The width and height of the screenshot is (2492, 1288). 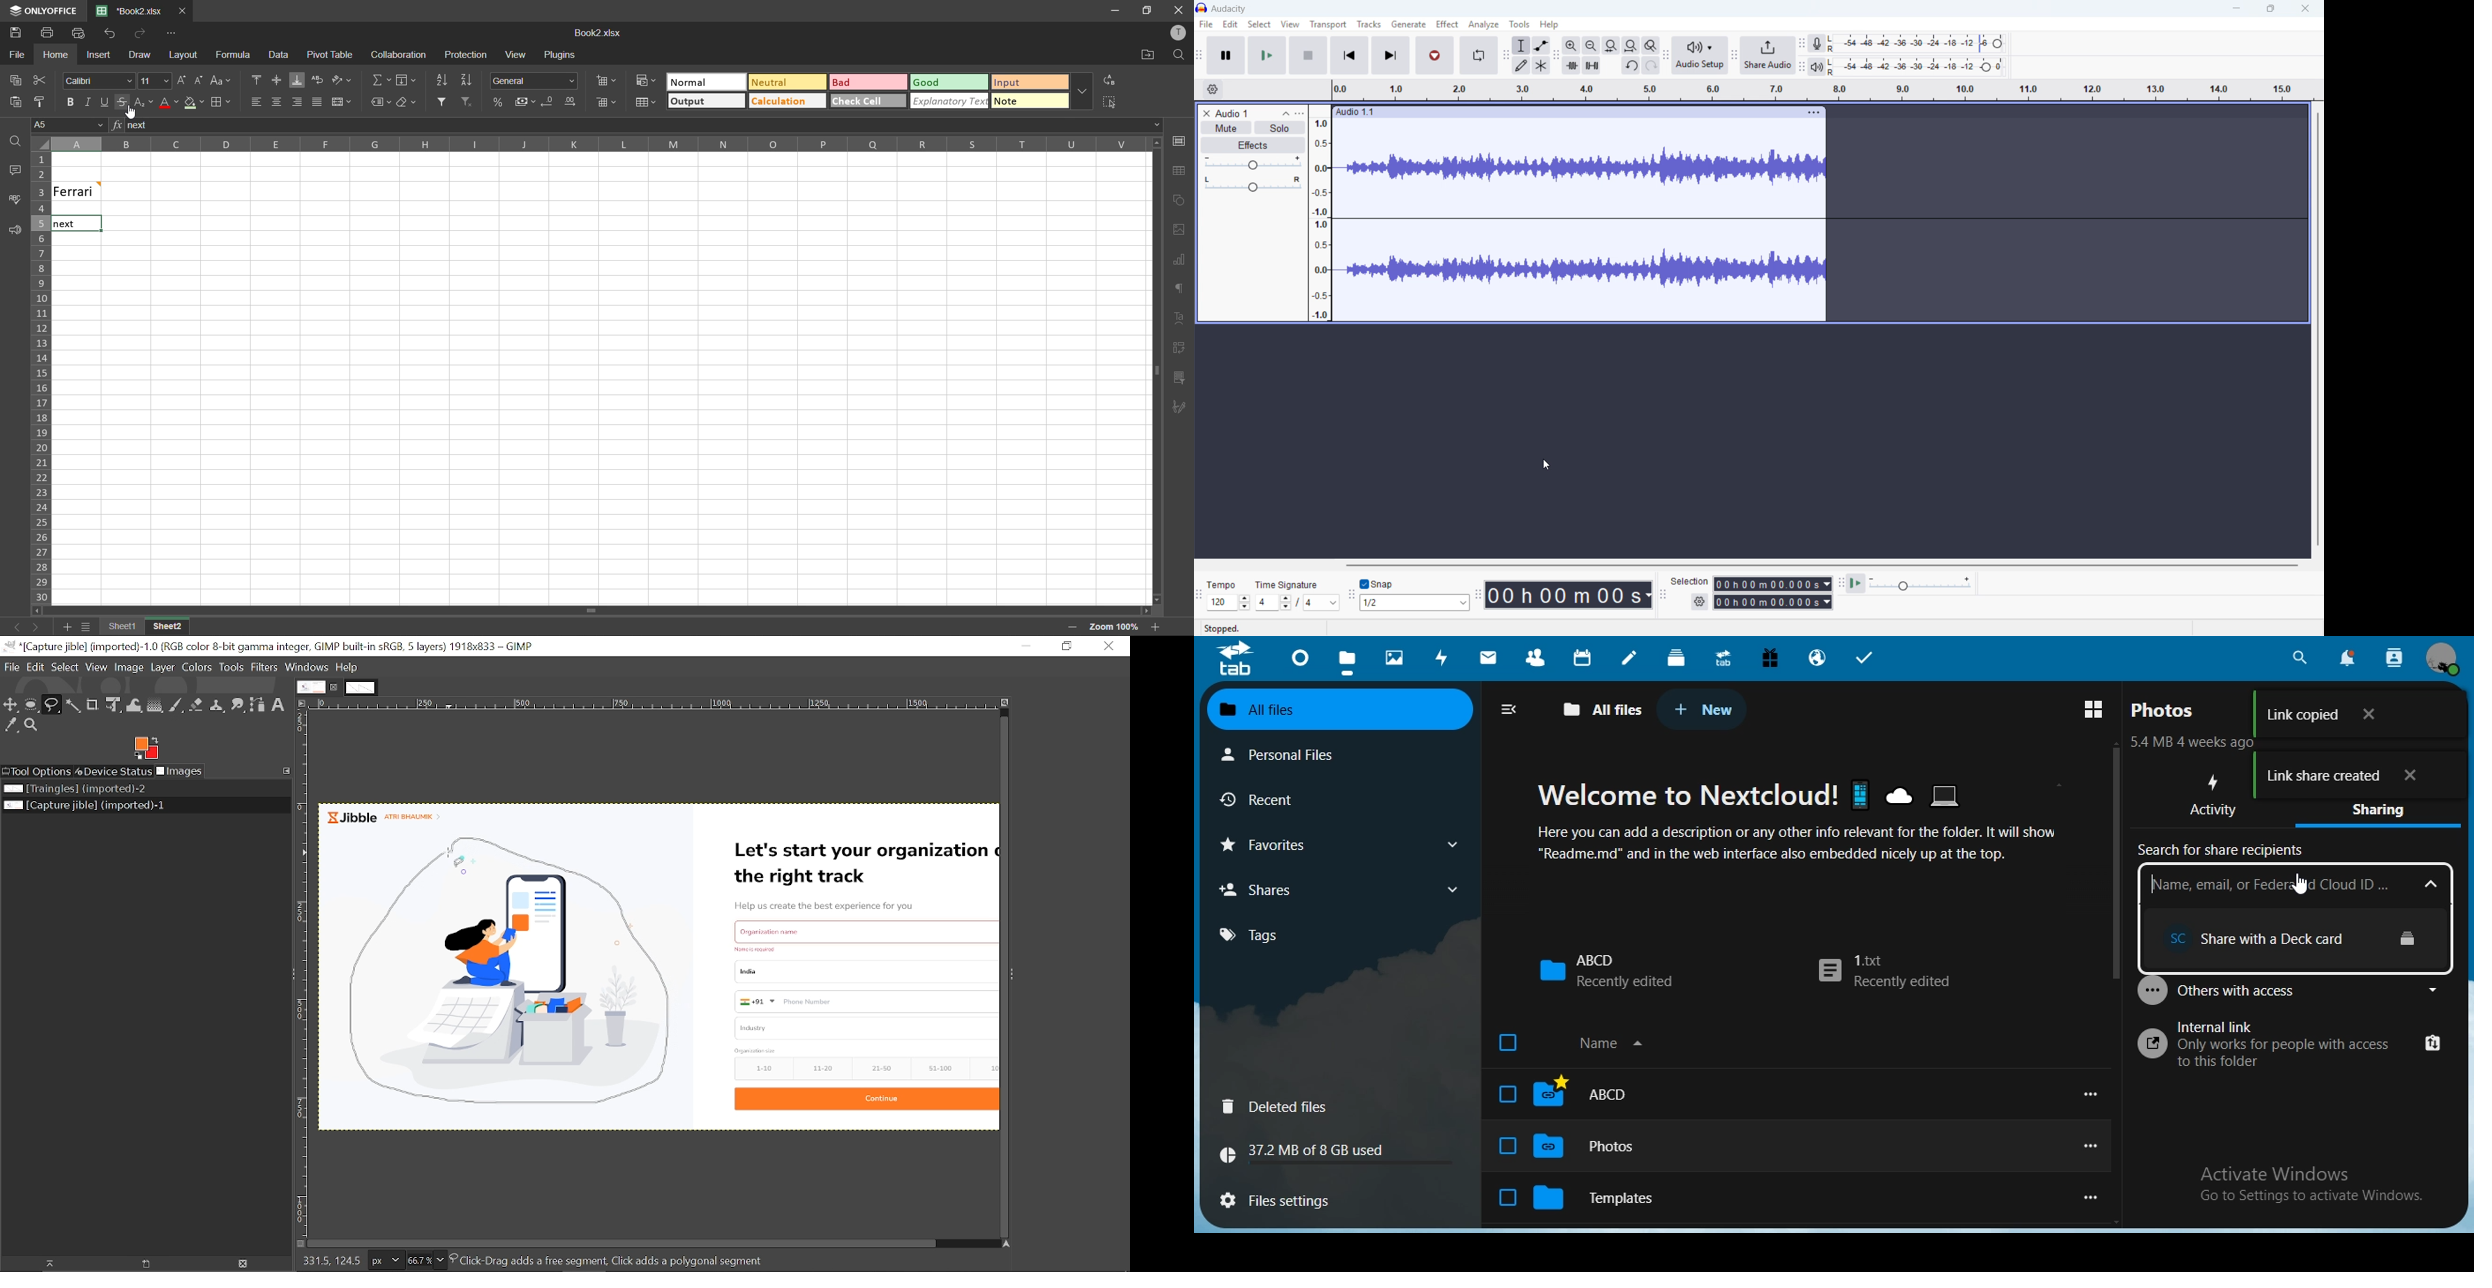 What do you see at coordinates (1279, 128) in the screenshot?
I see `Solo ` at bounding box center [1279, 128].